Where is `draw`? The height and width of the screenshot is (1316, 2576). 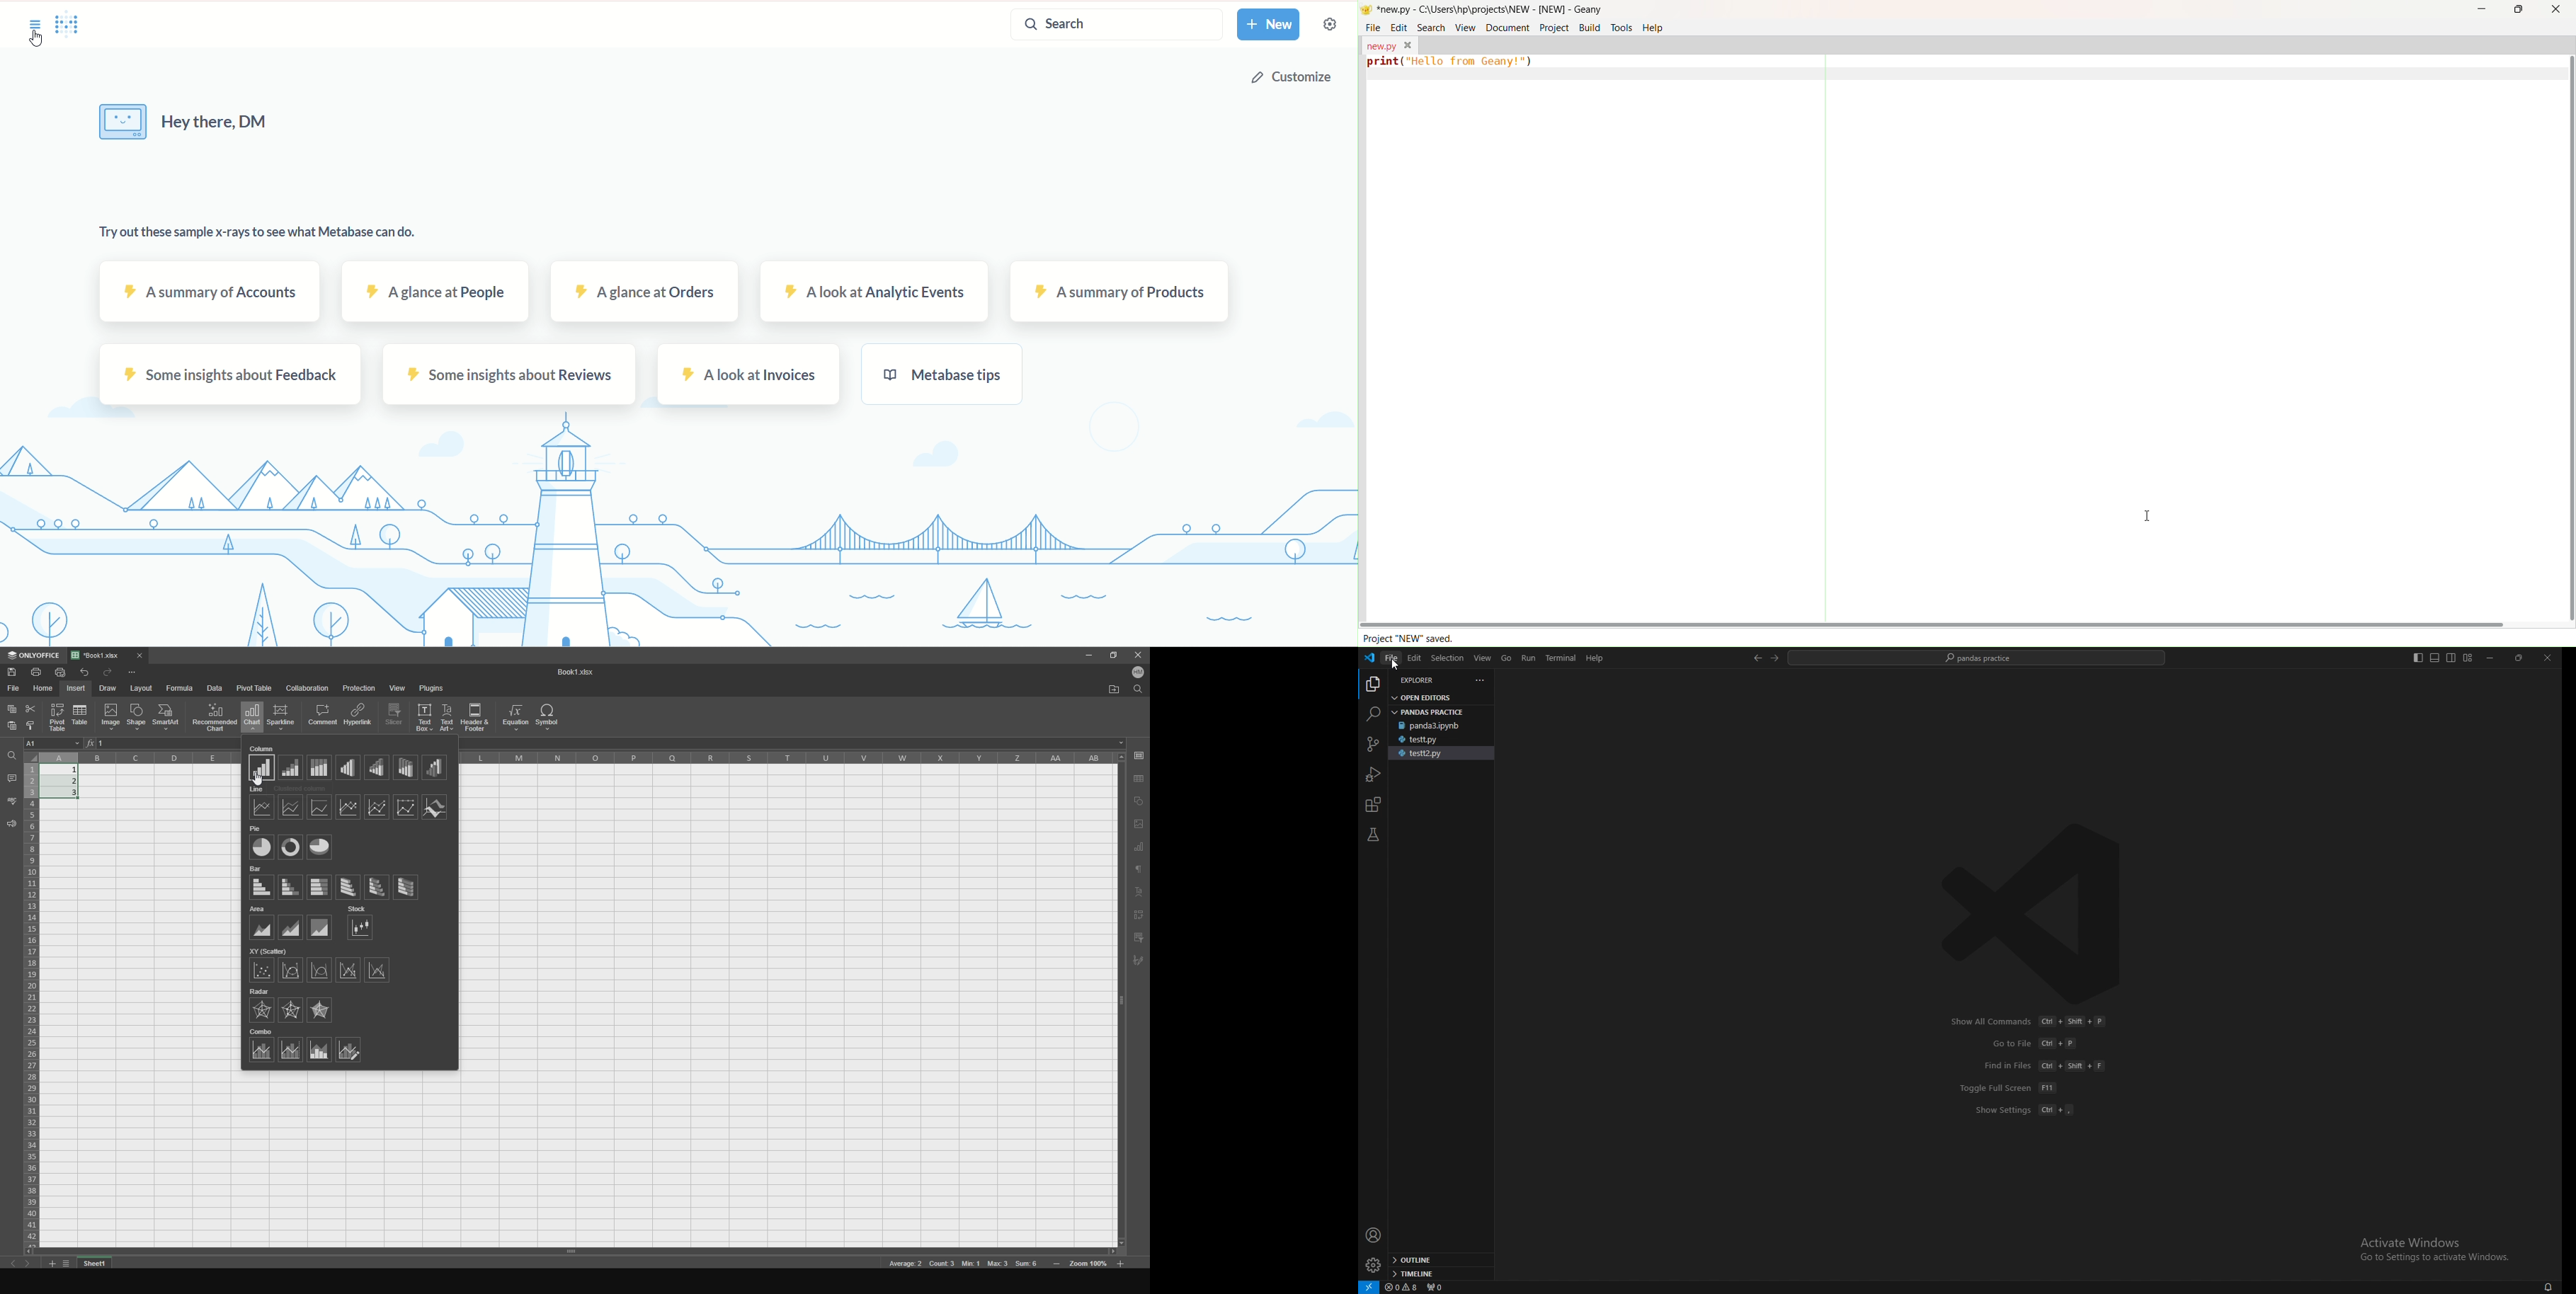 draw is located at coordinates (111, 688).